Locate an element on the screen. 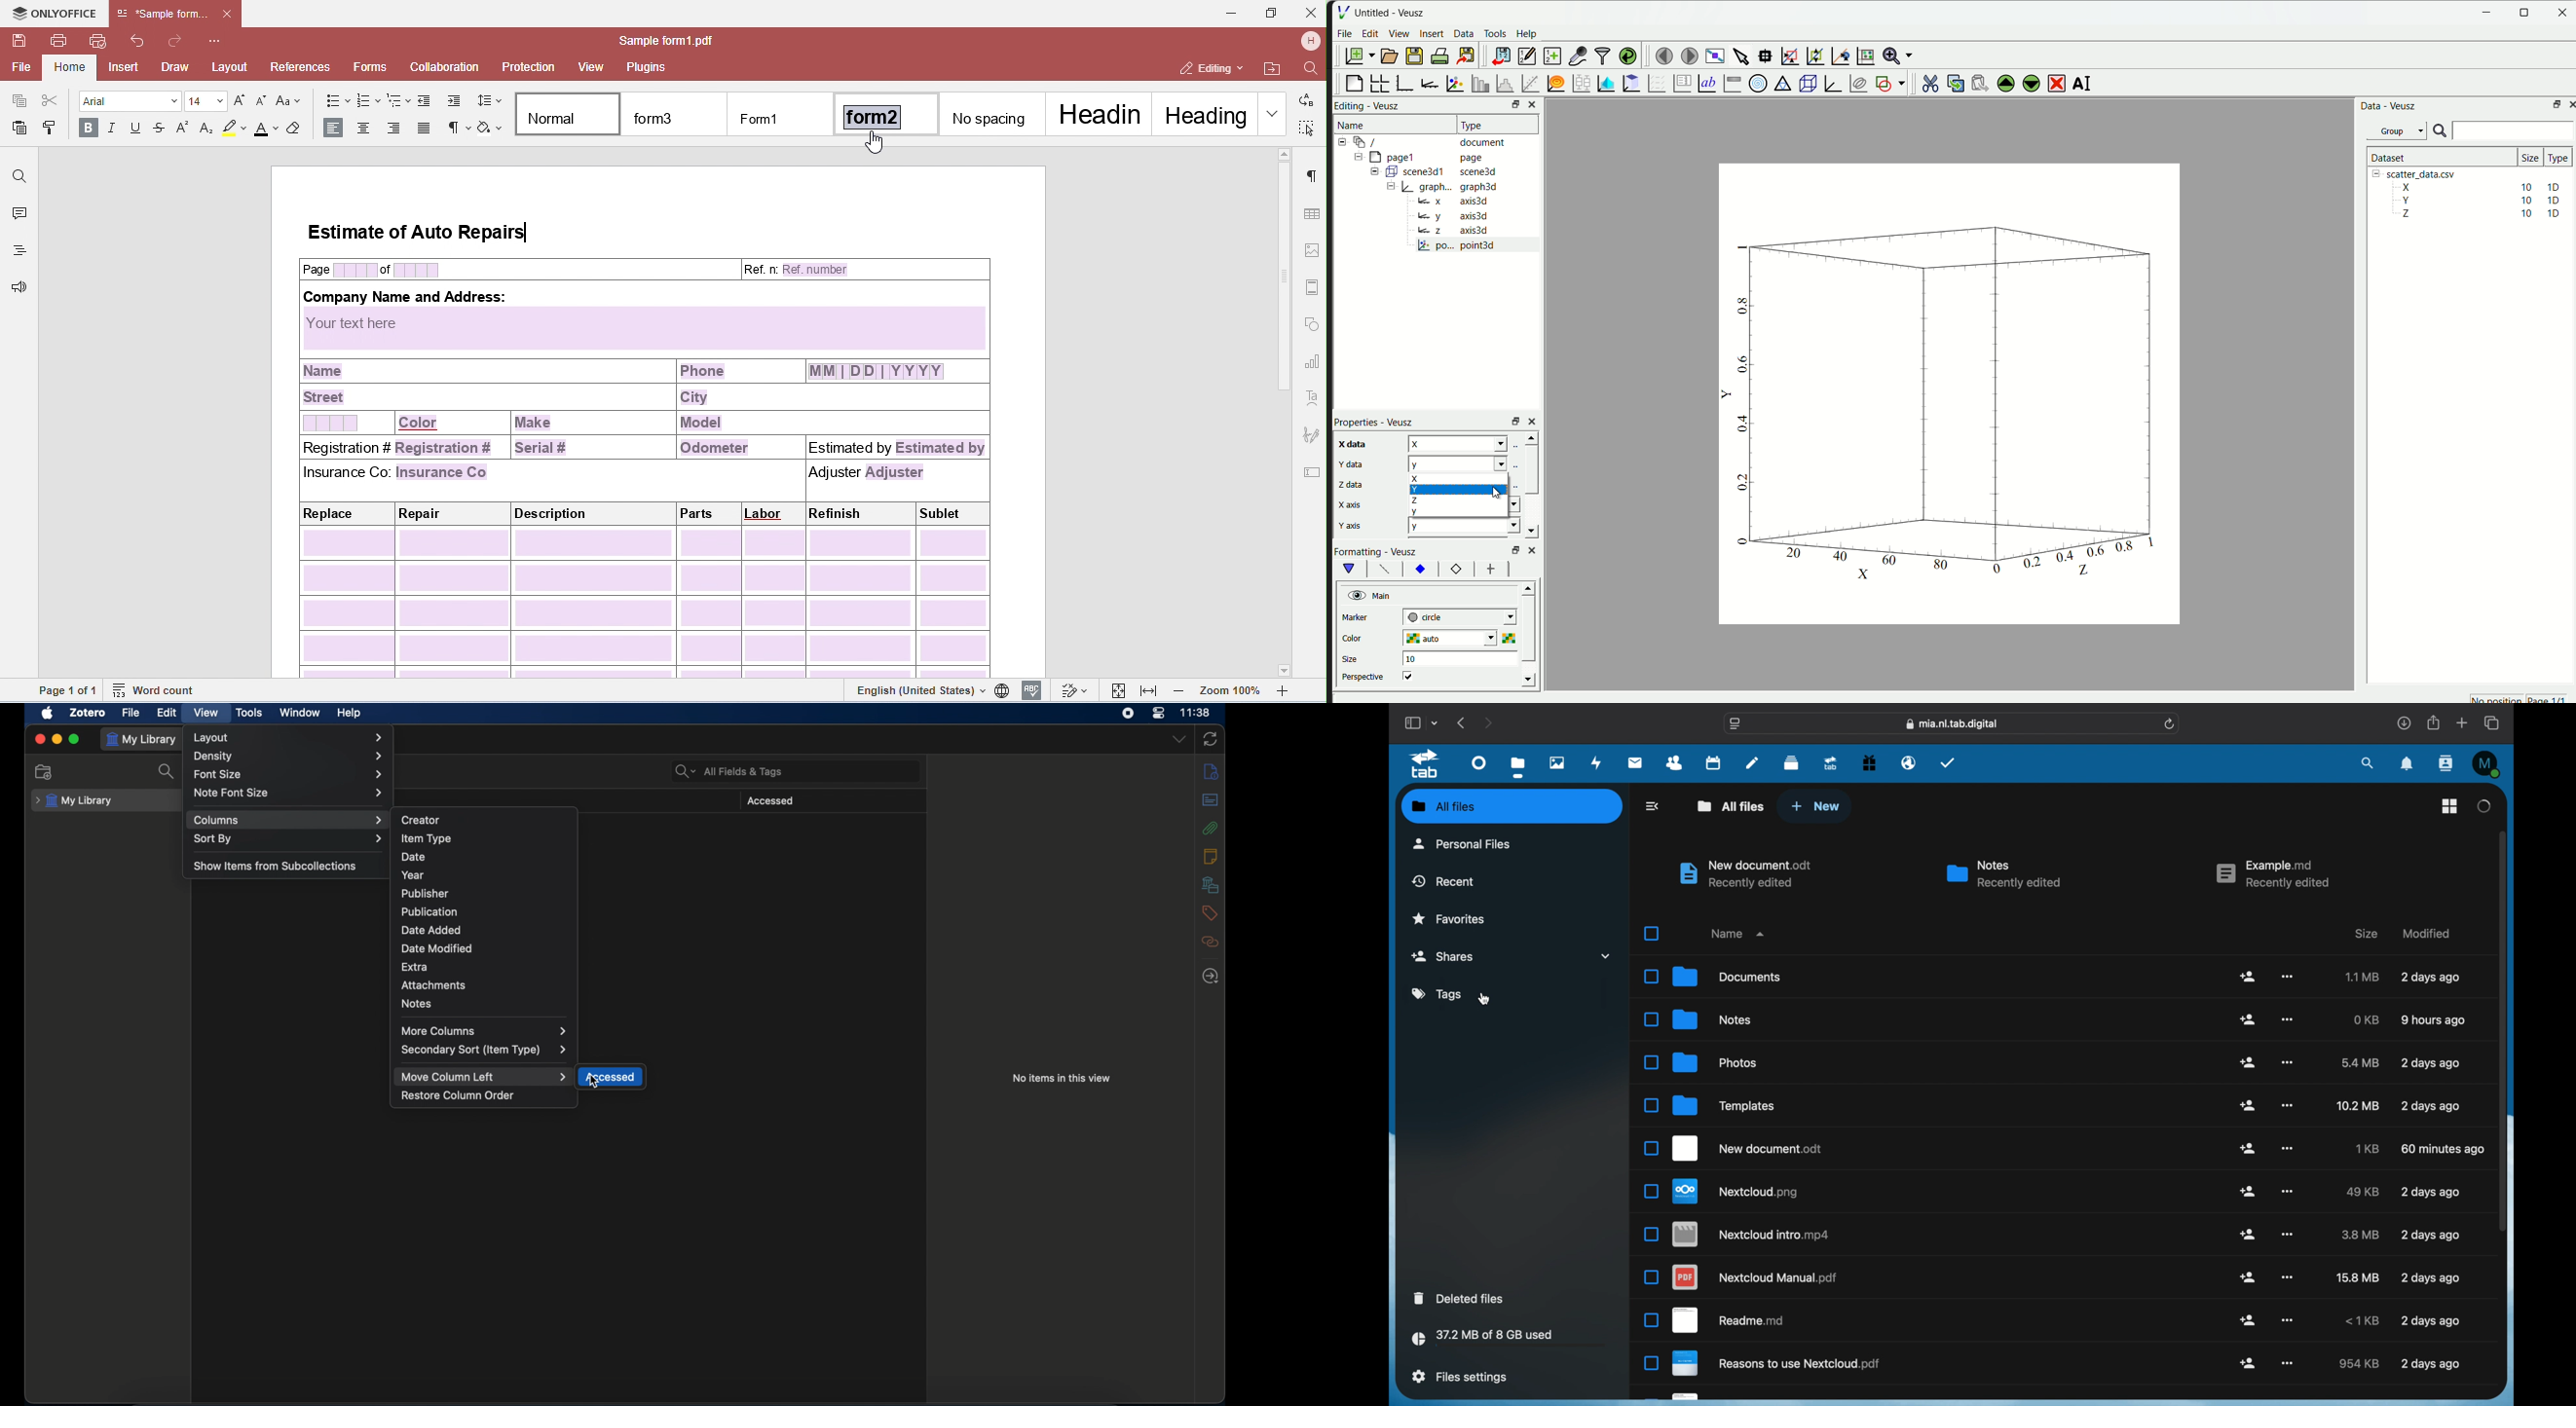  Unselected checkbox is located at coordinates (1651, 1278).